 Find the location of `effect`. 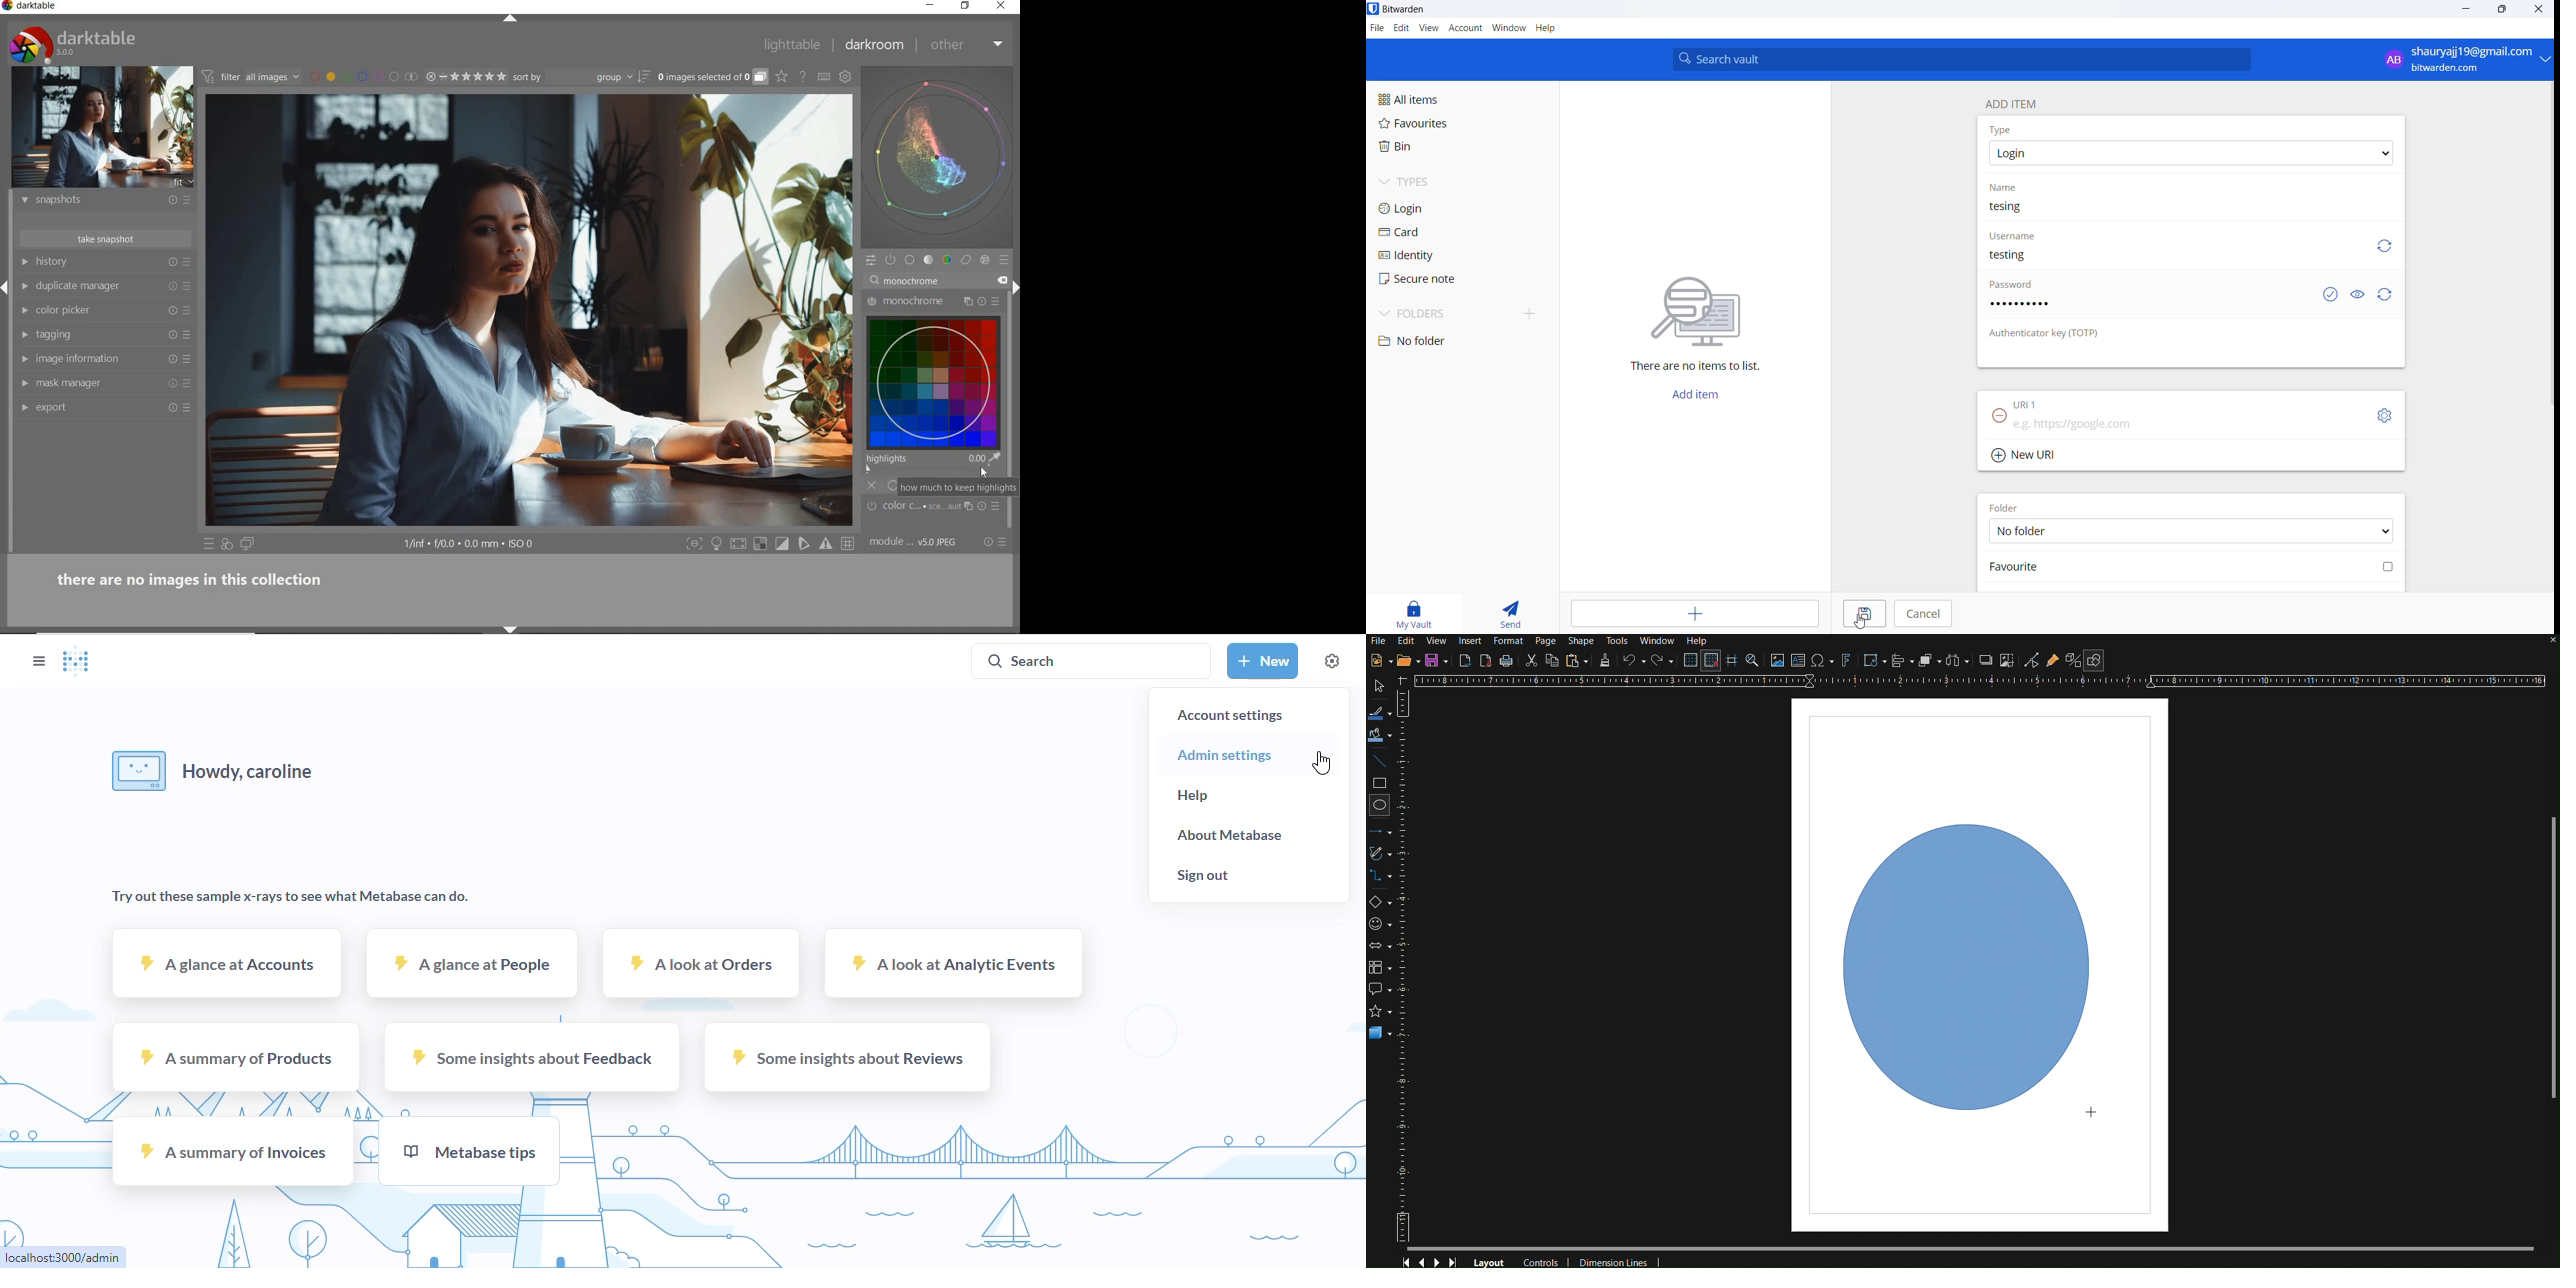

effect is located at coordinates (985, 261).